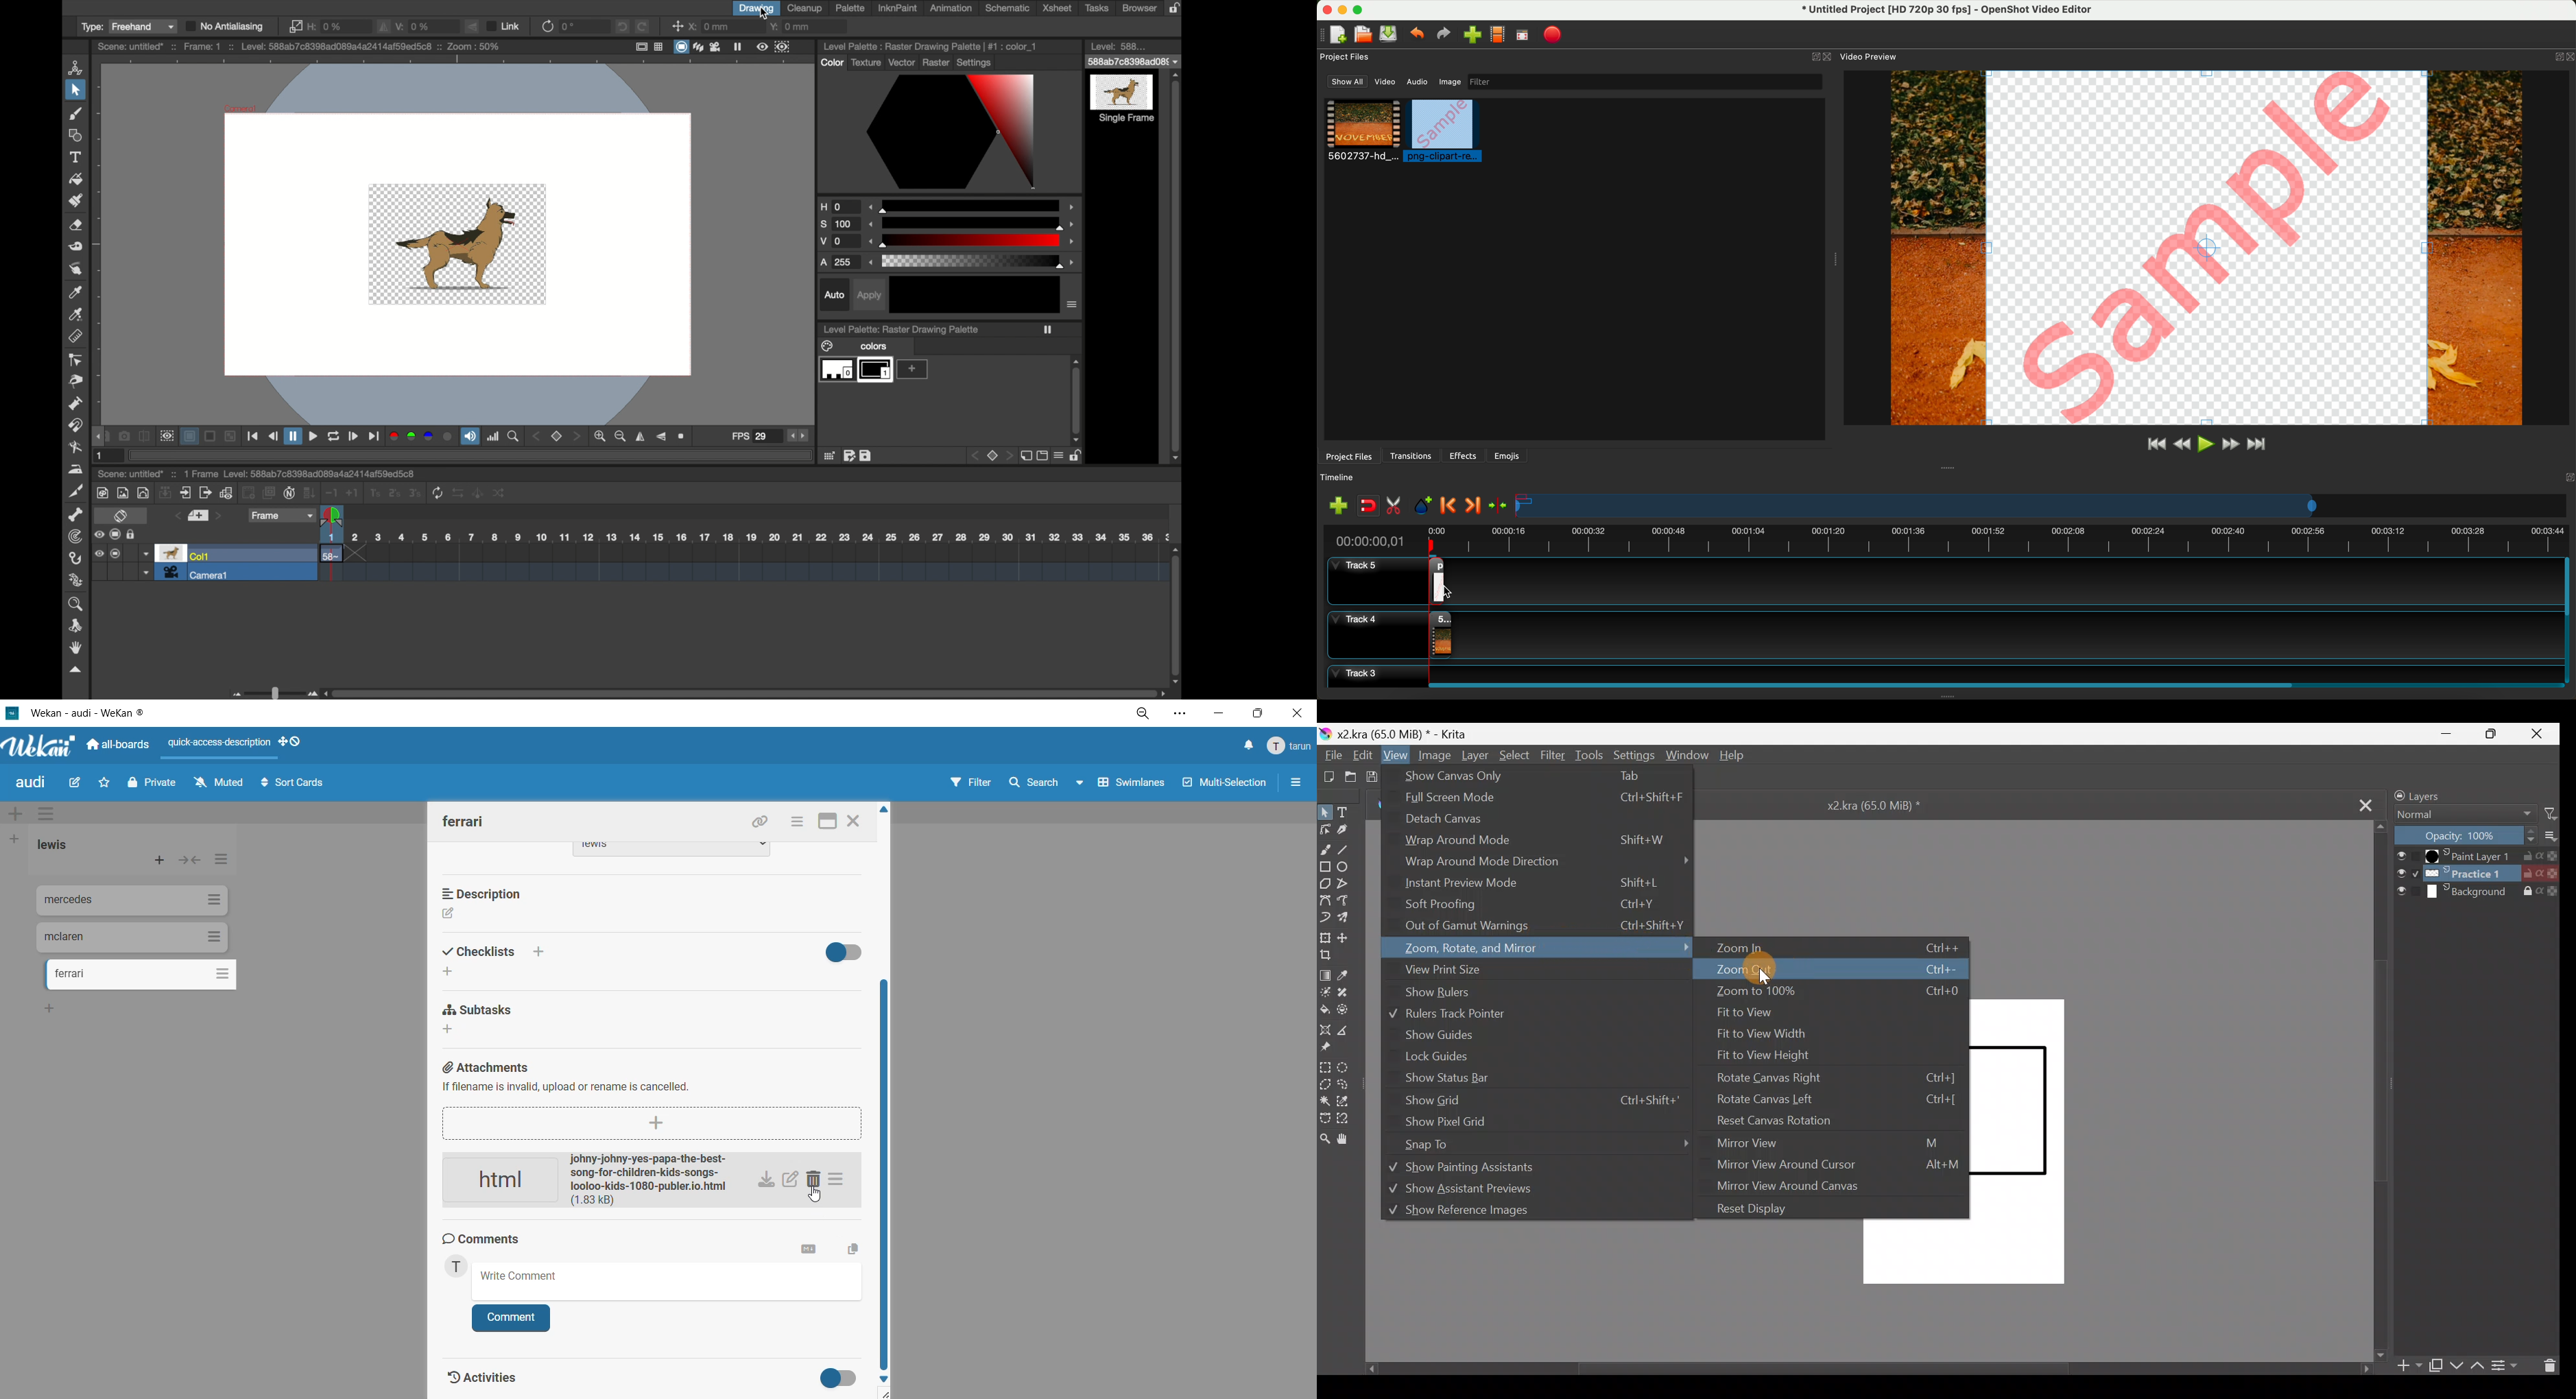 The width and height of the screenshot is (2576, 1400). What do you see at coordinates (1349, 936) in the screenshot?
I see `Move layer` at bounding box center [1349, 936].